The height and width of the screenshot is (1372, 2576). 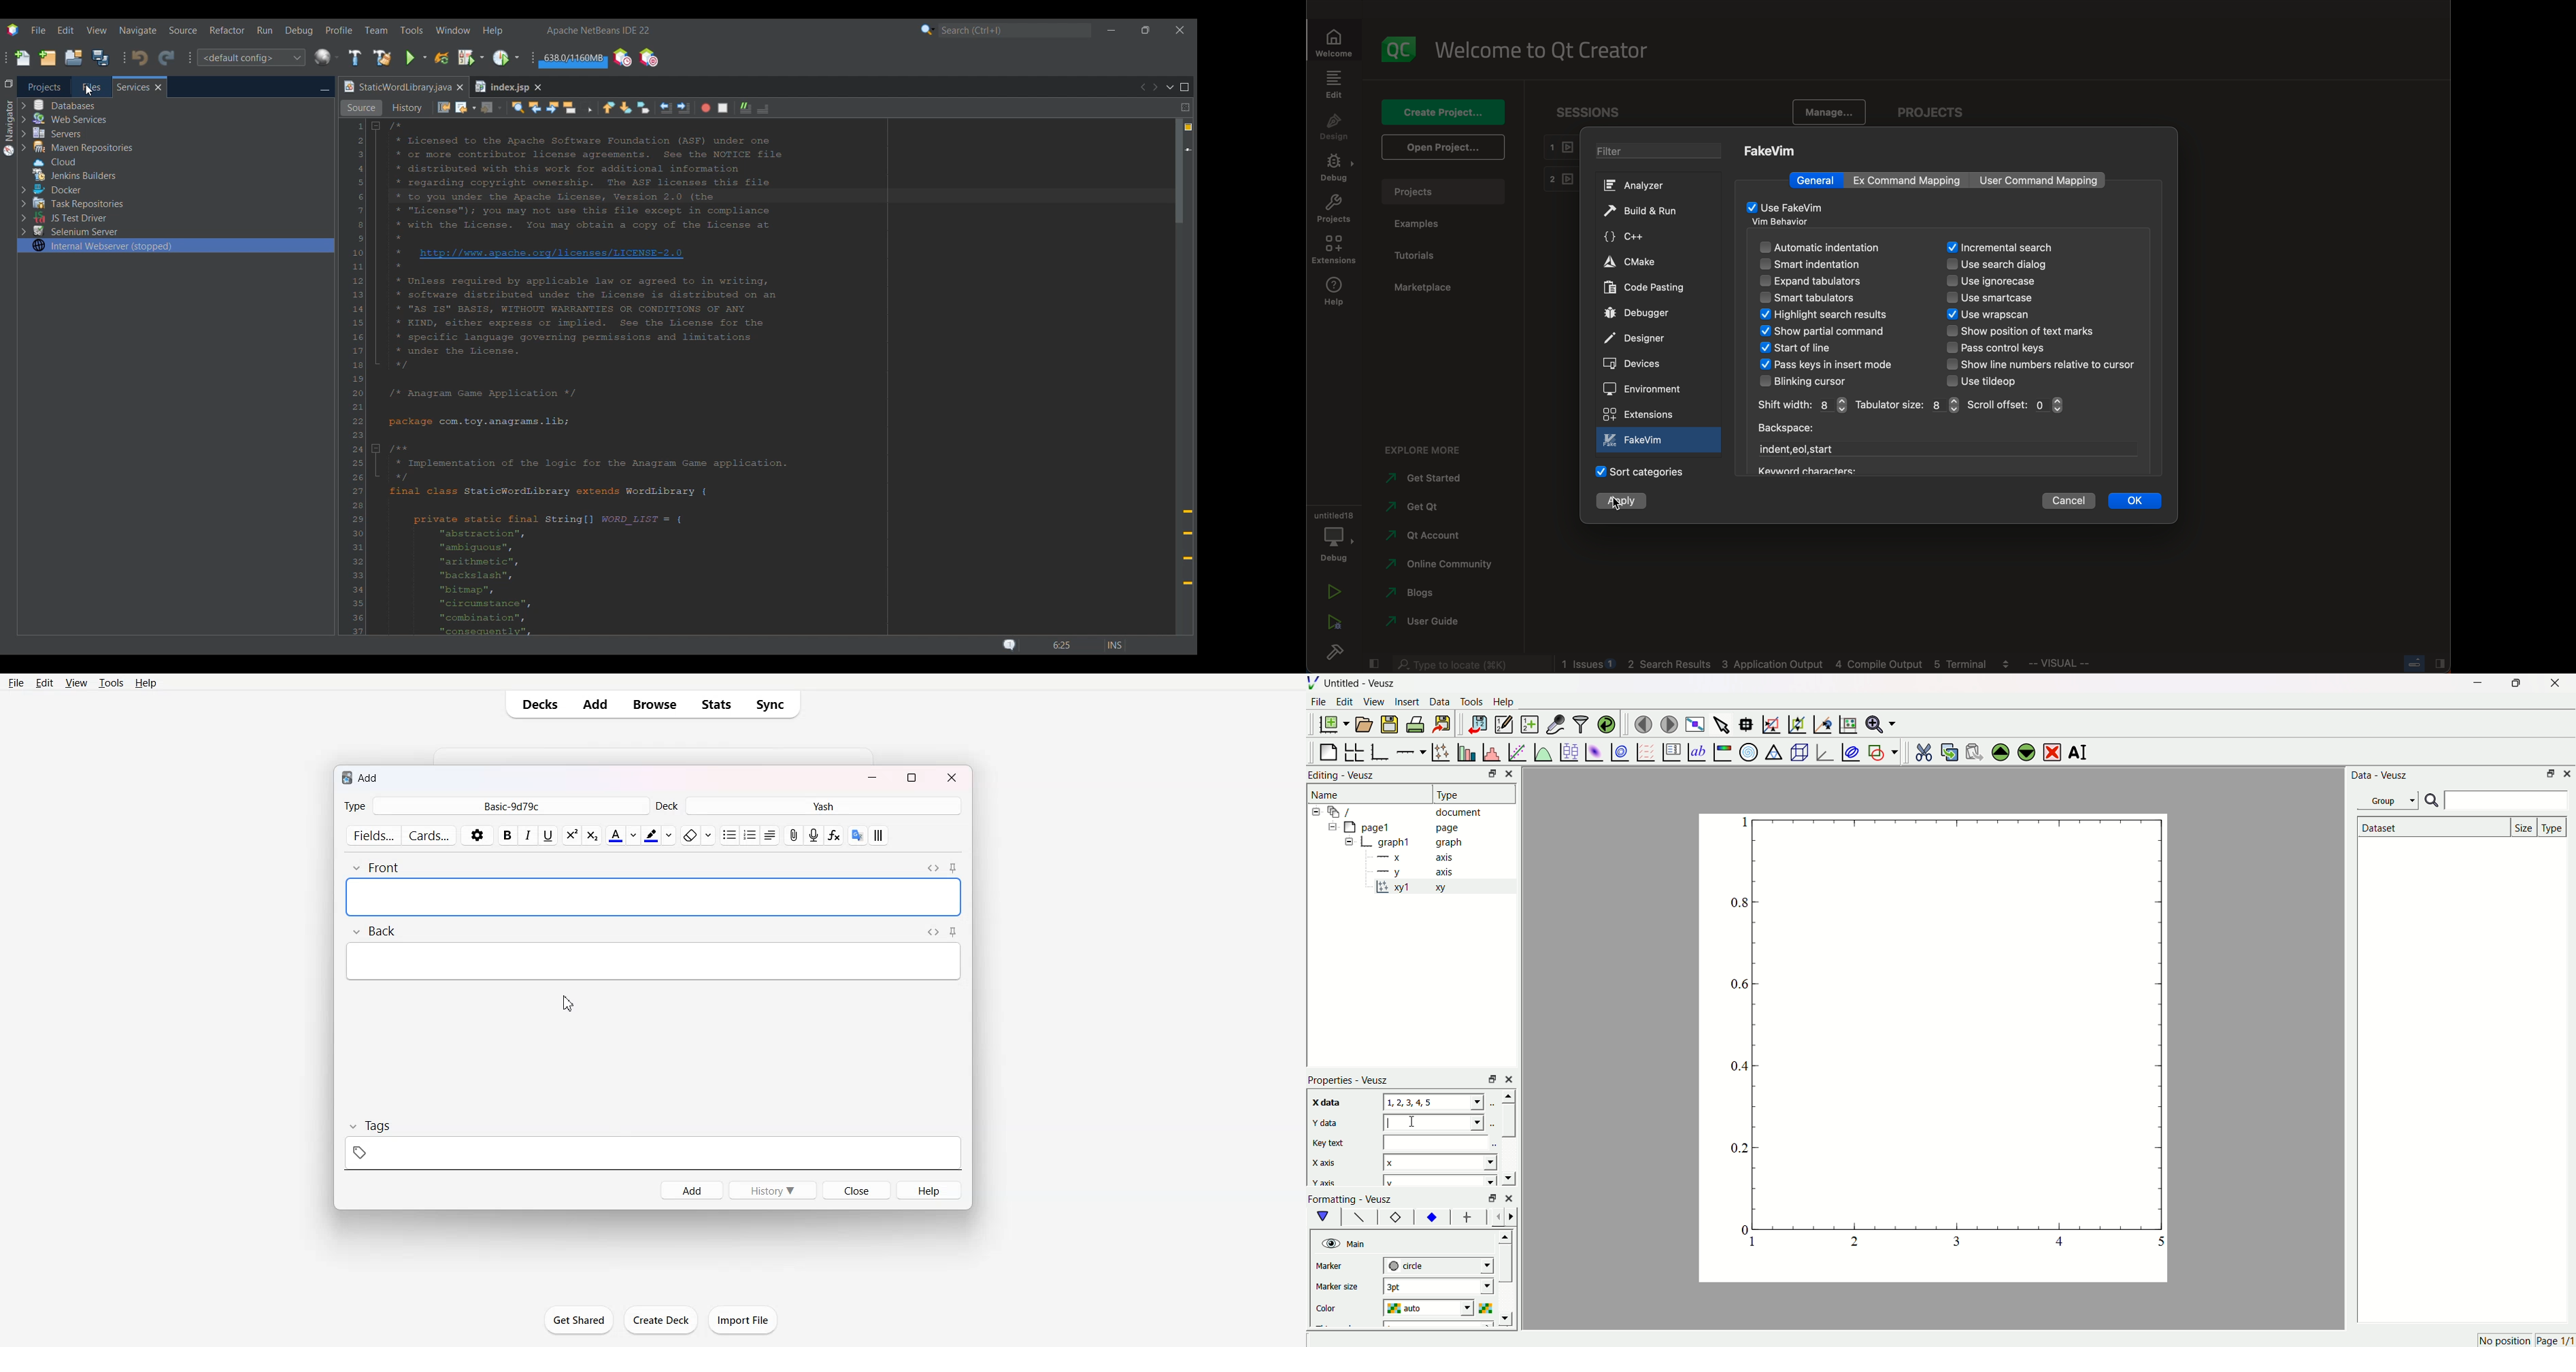 I want to click on page, so click(x=1925, y=1051).